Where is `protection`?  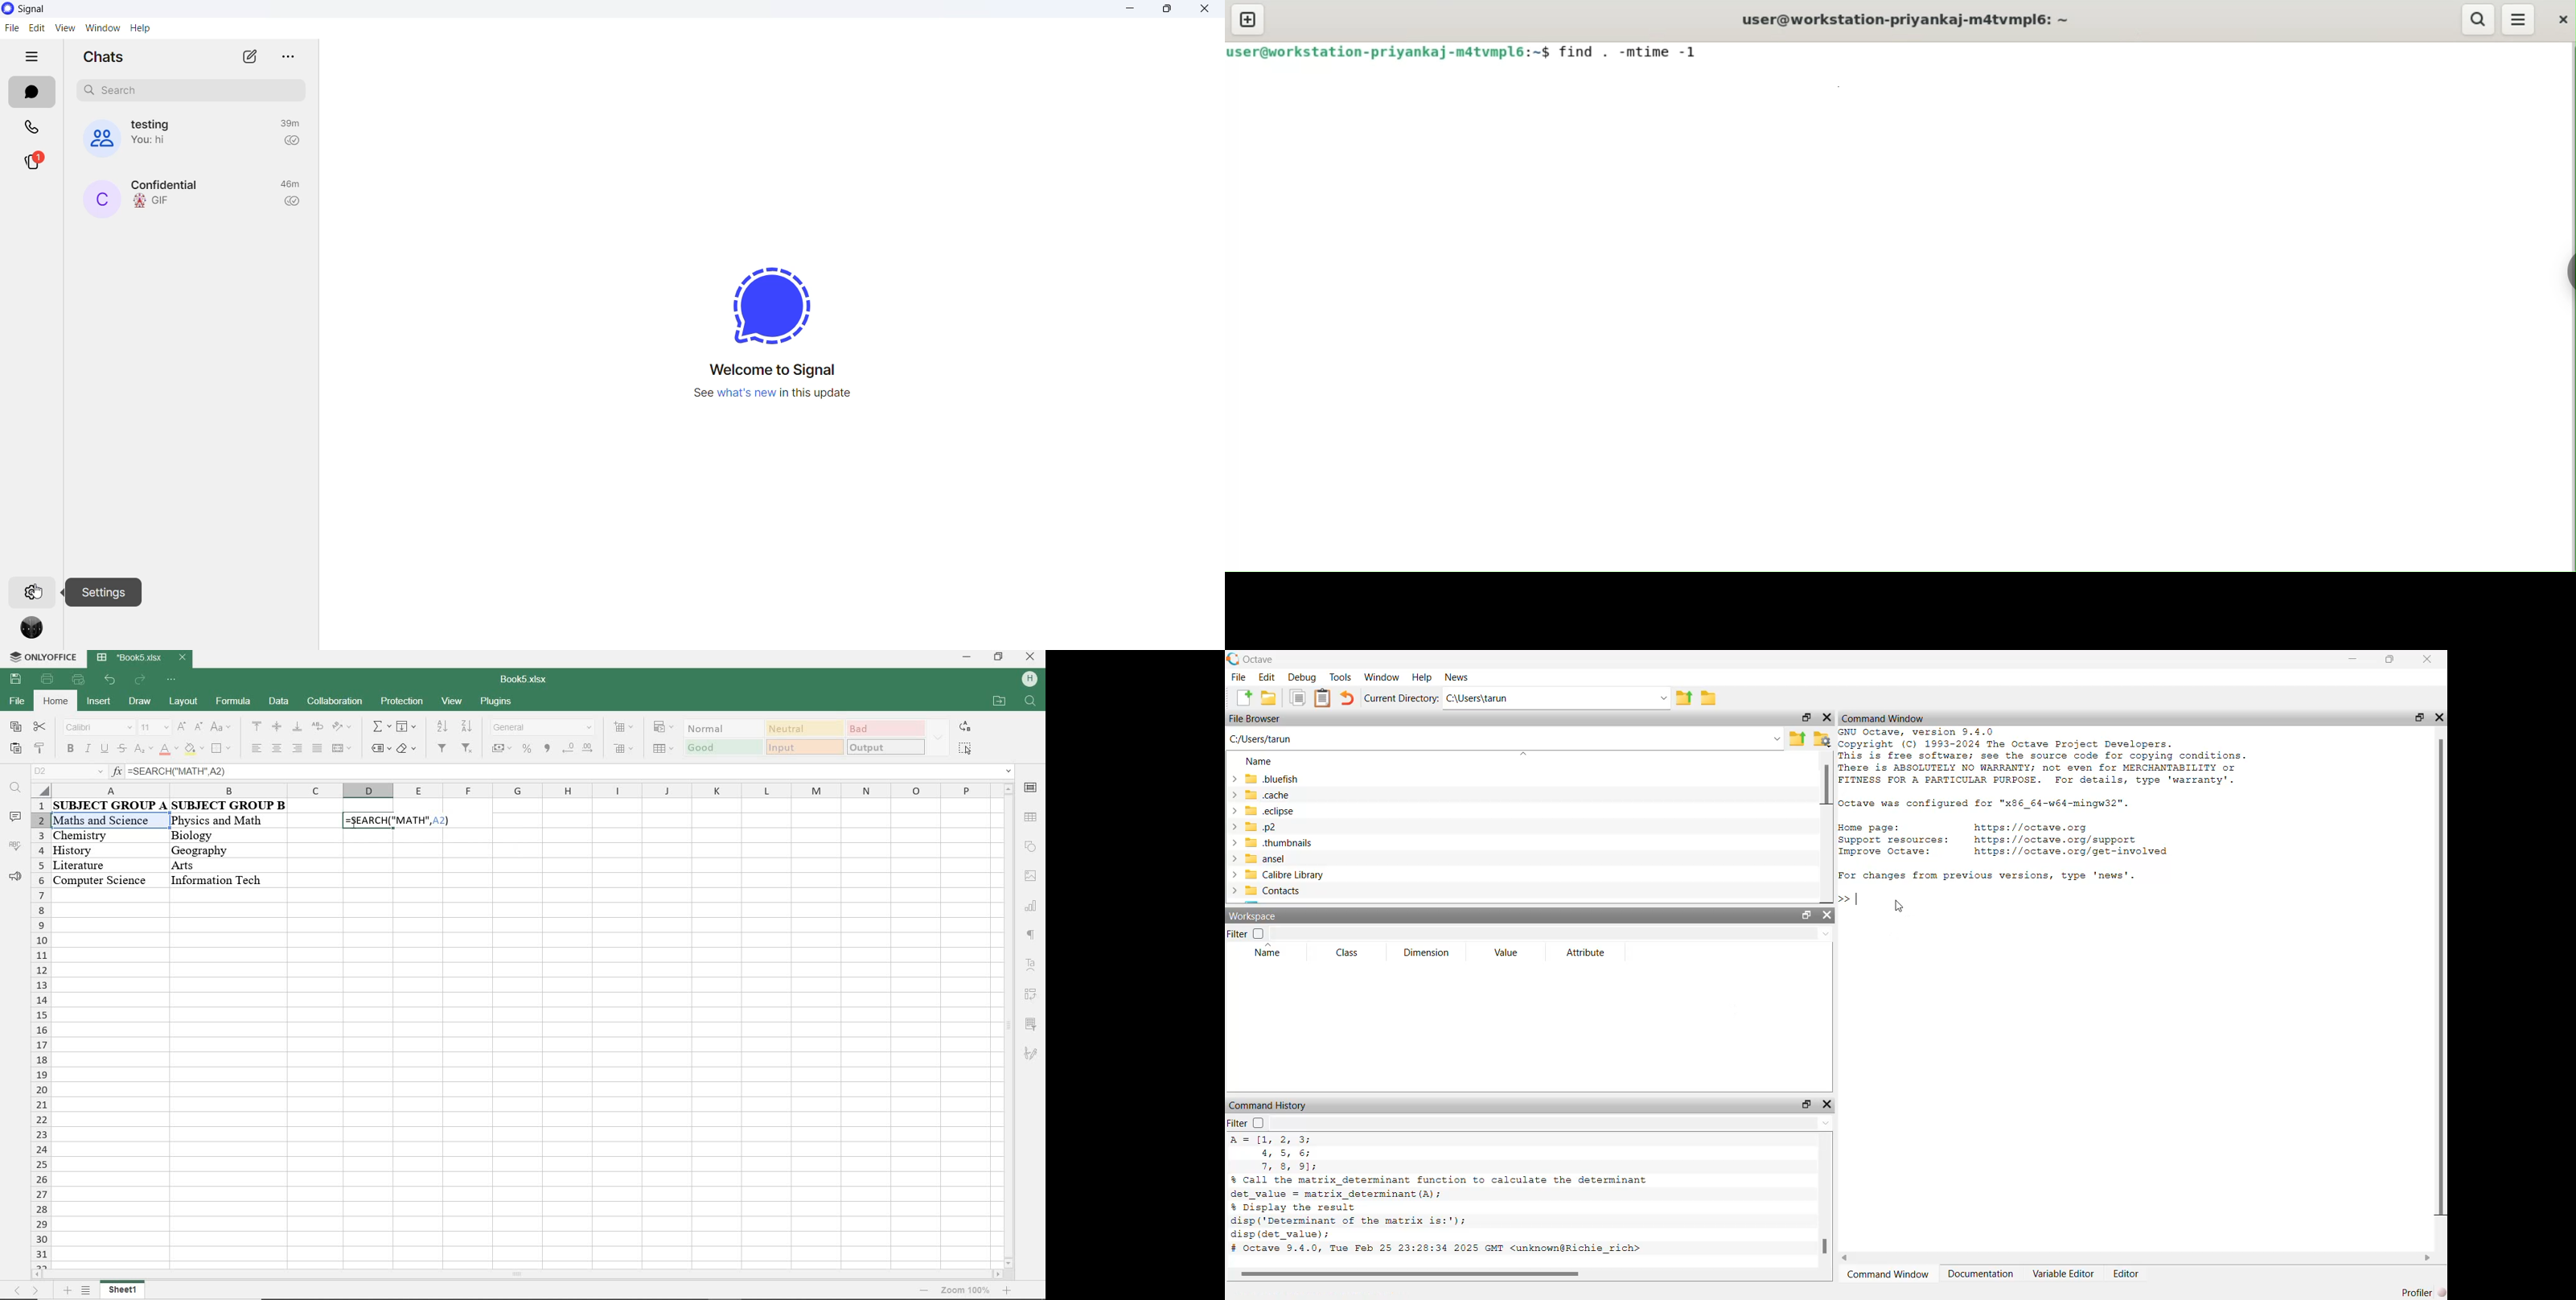 protection is located at coordinates (401, 702).